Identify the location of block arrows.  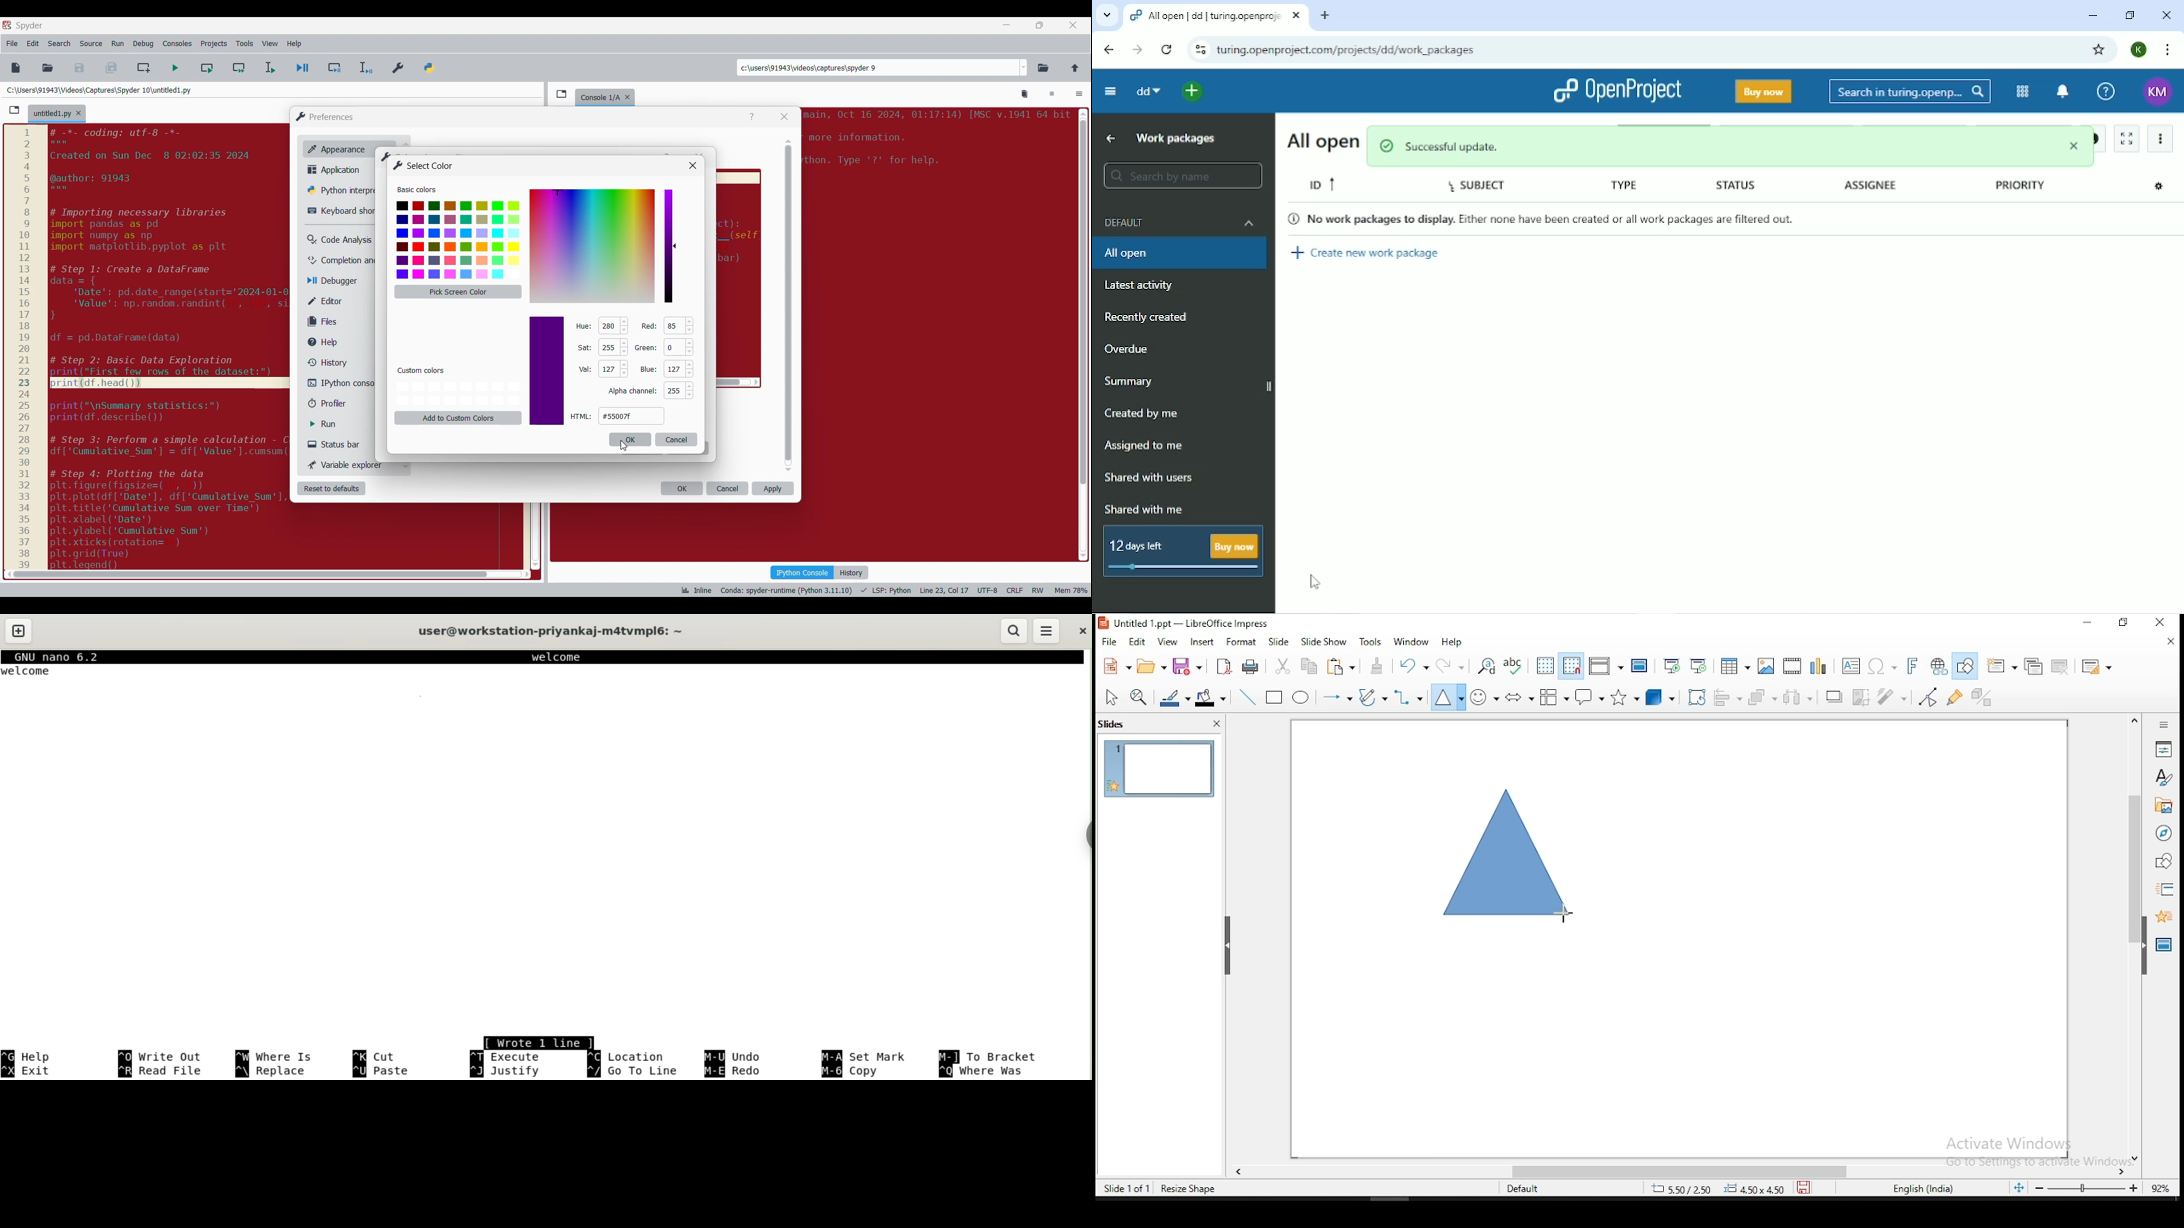
(1519, 696).